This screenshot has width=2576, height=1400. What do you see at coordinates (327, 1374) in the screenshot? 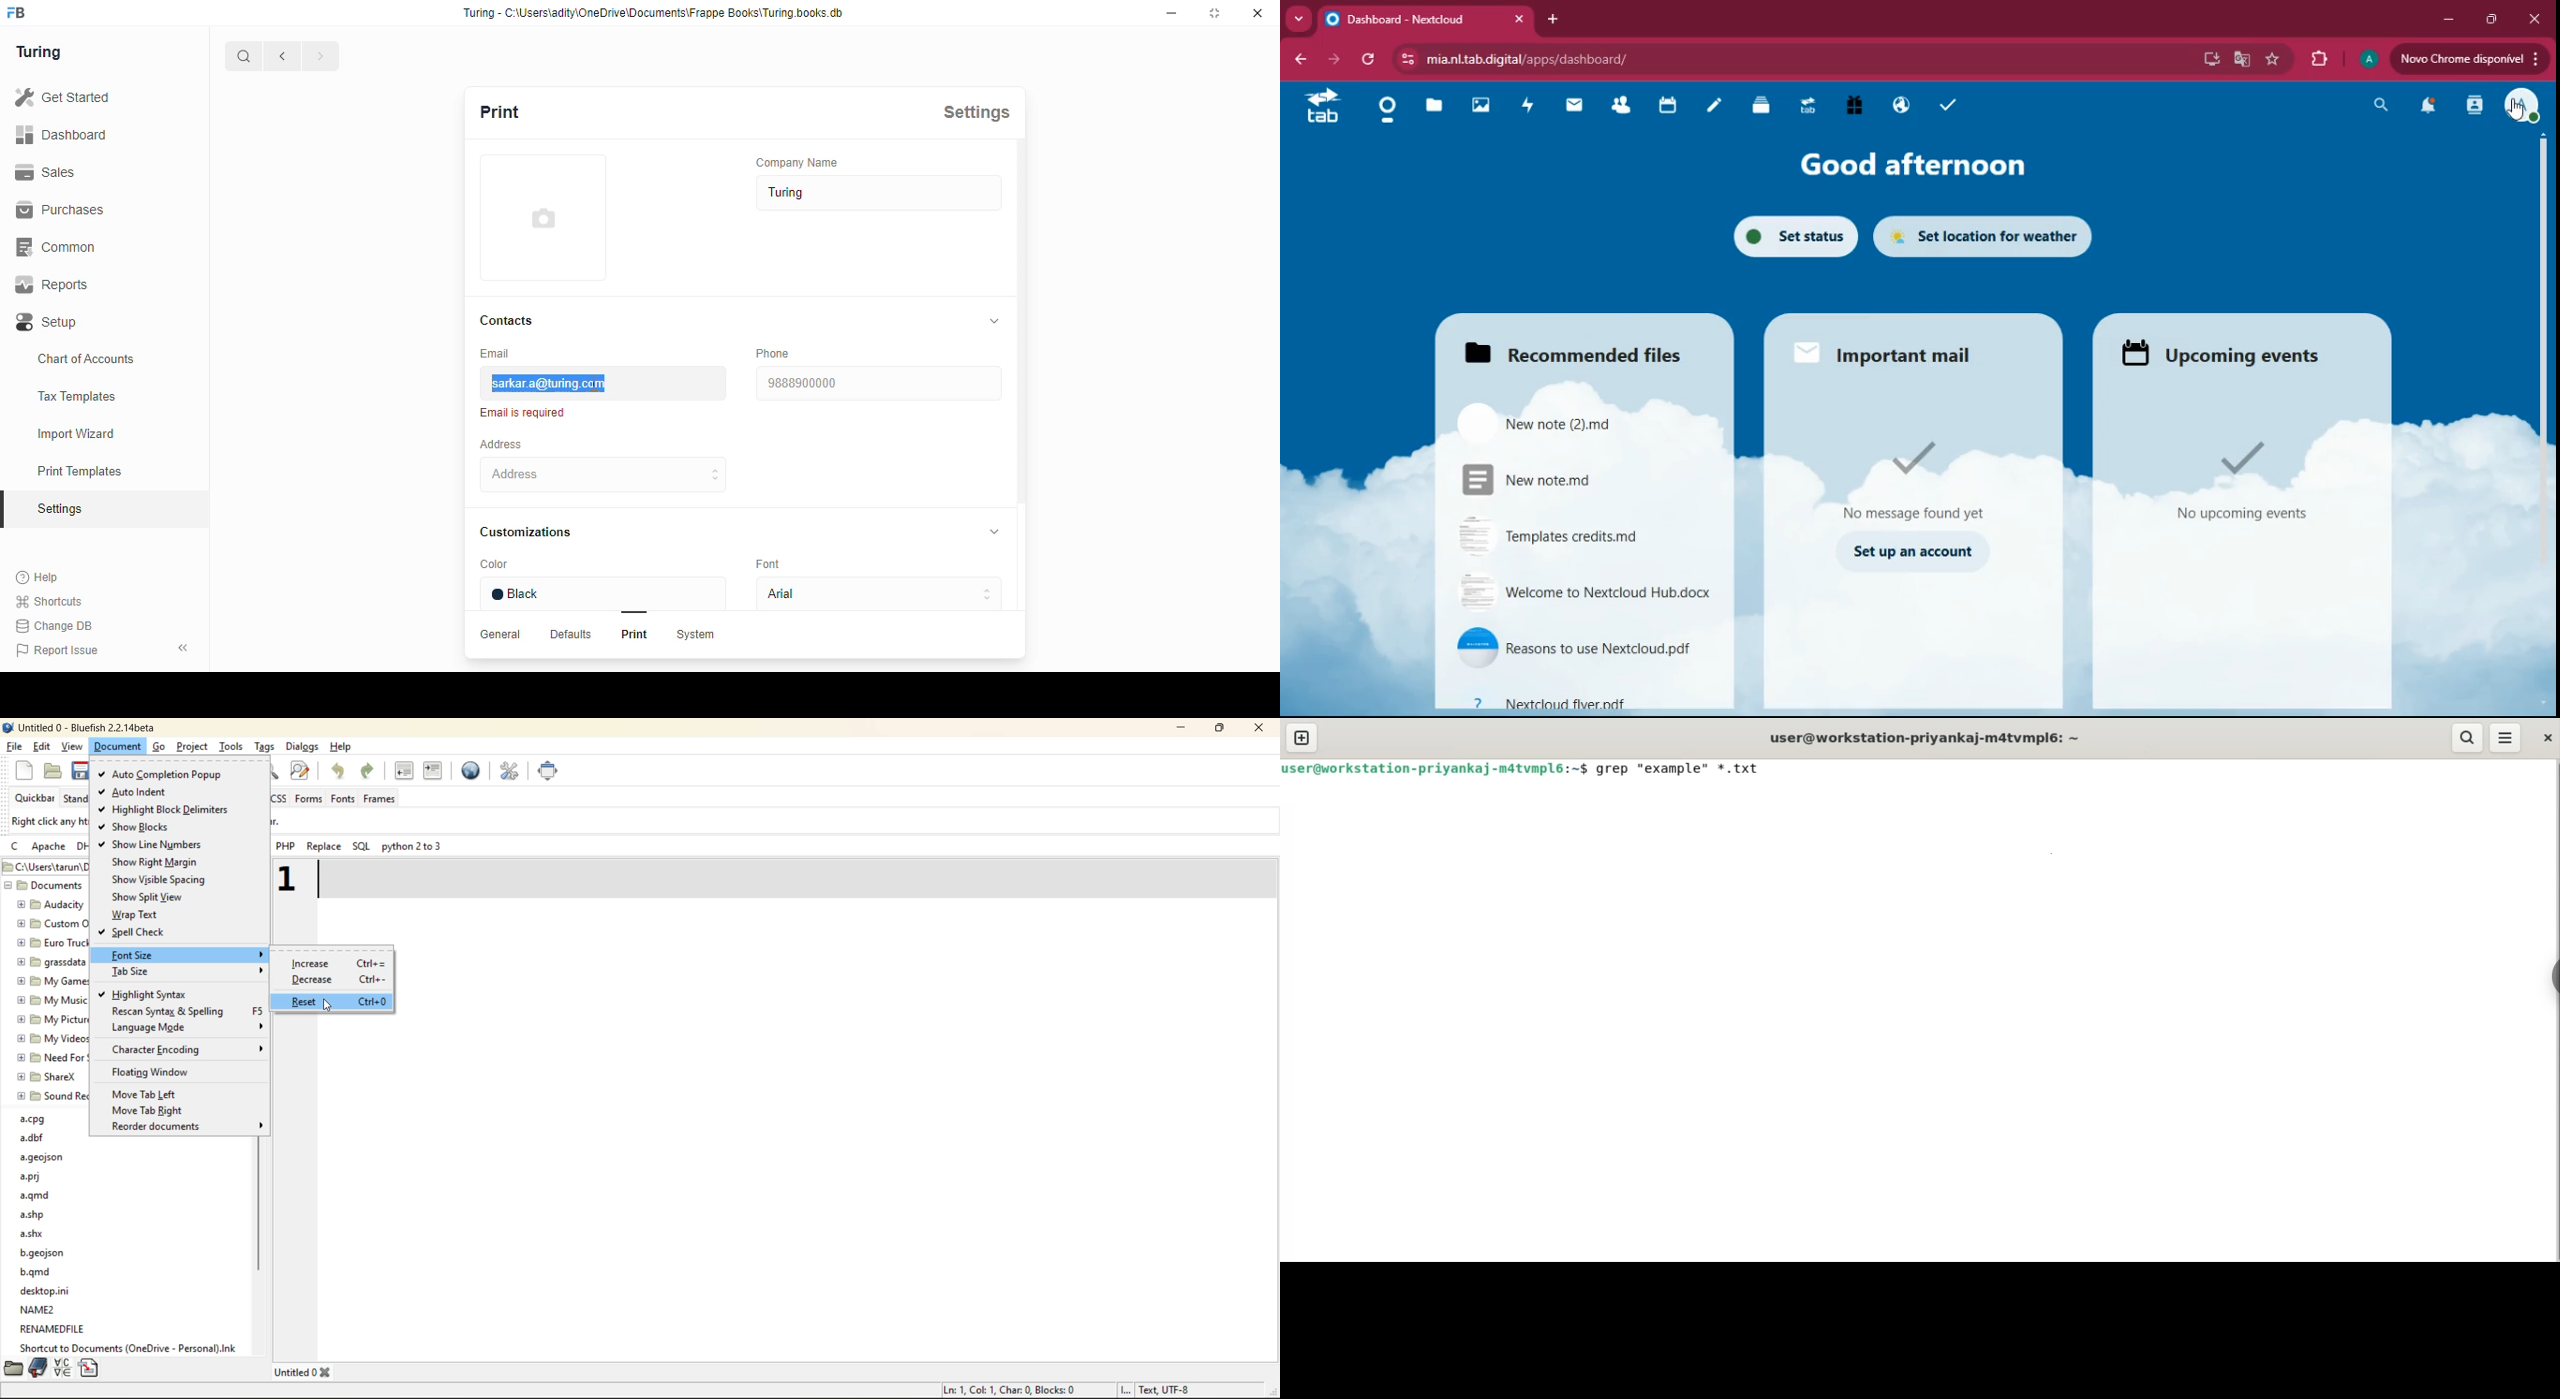
I see `Close` at bounding box center [327, 1374].